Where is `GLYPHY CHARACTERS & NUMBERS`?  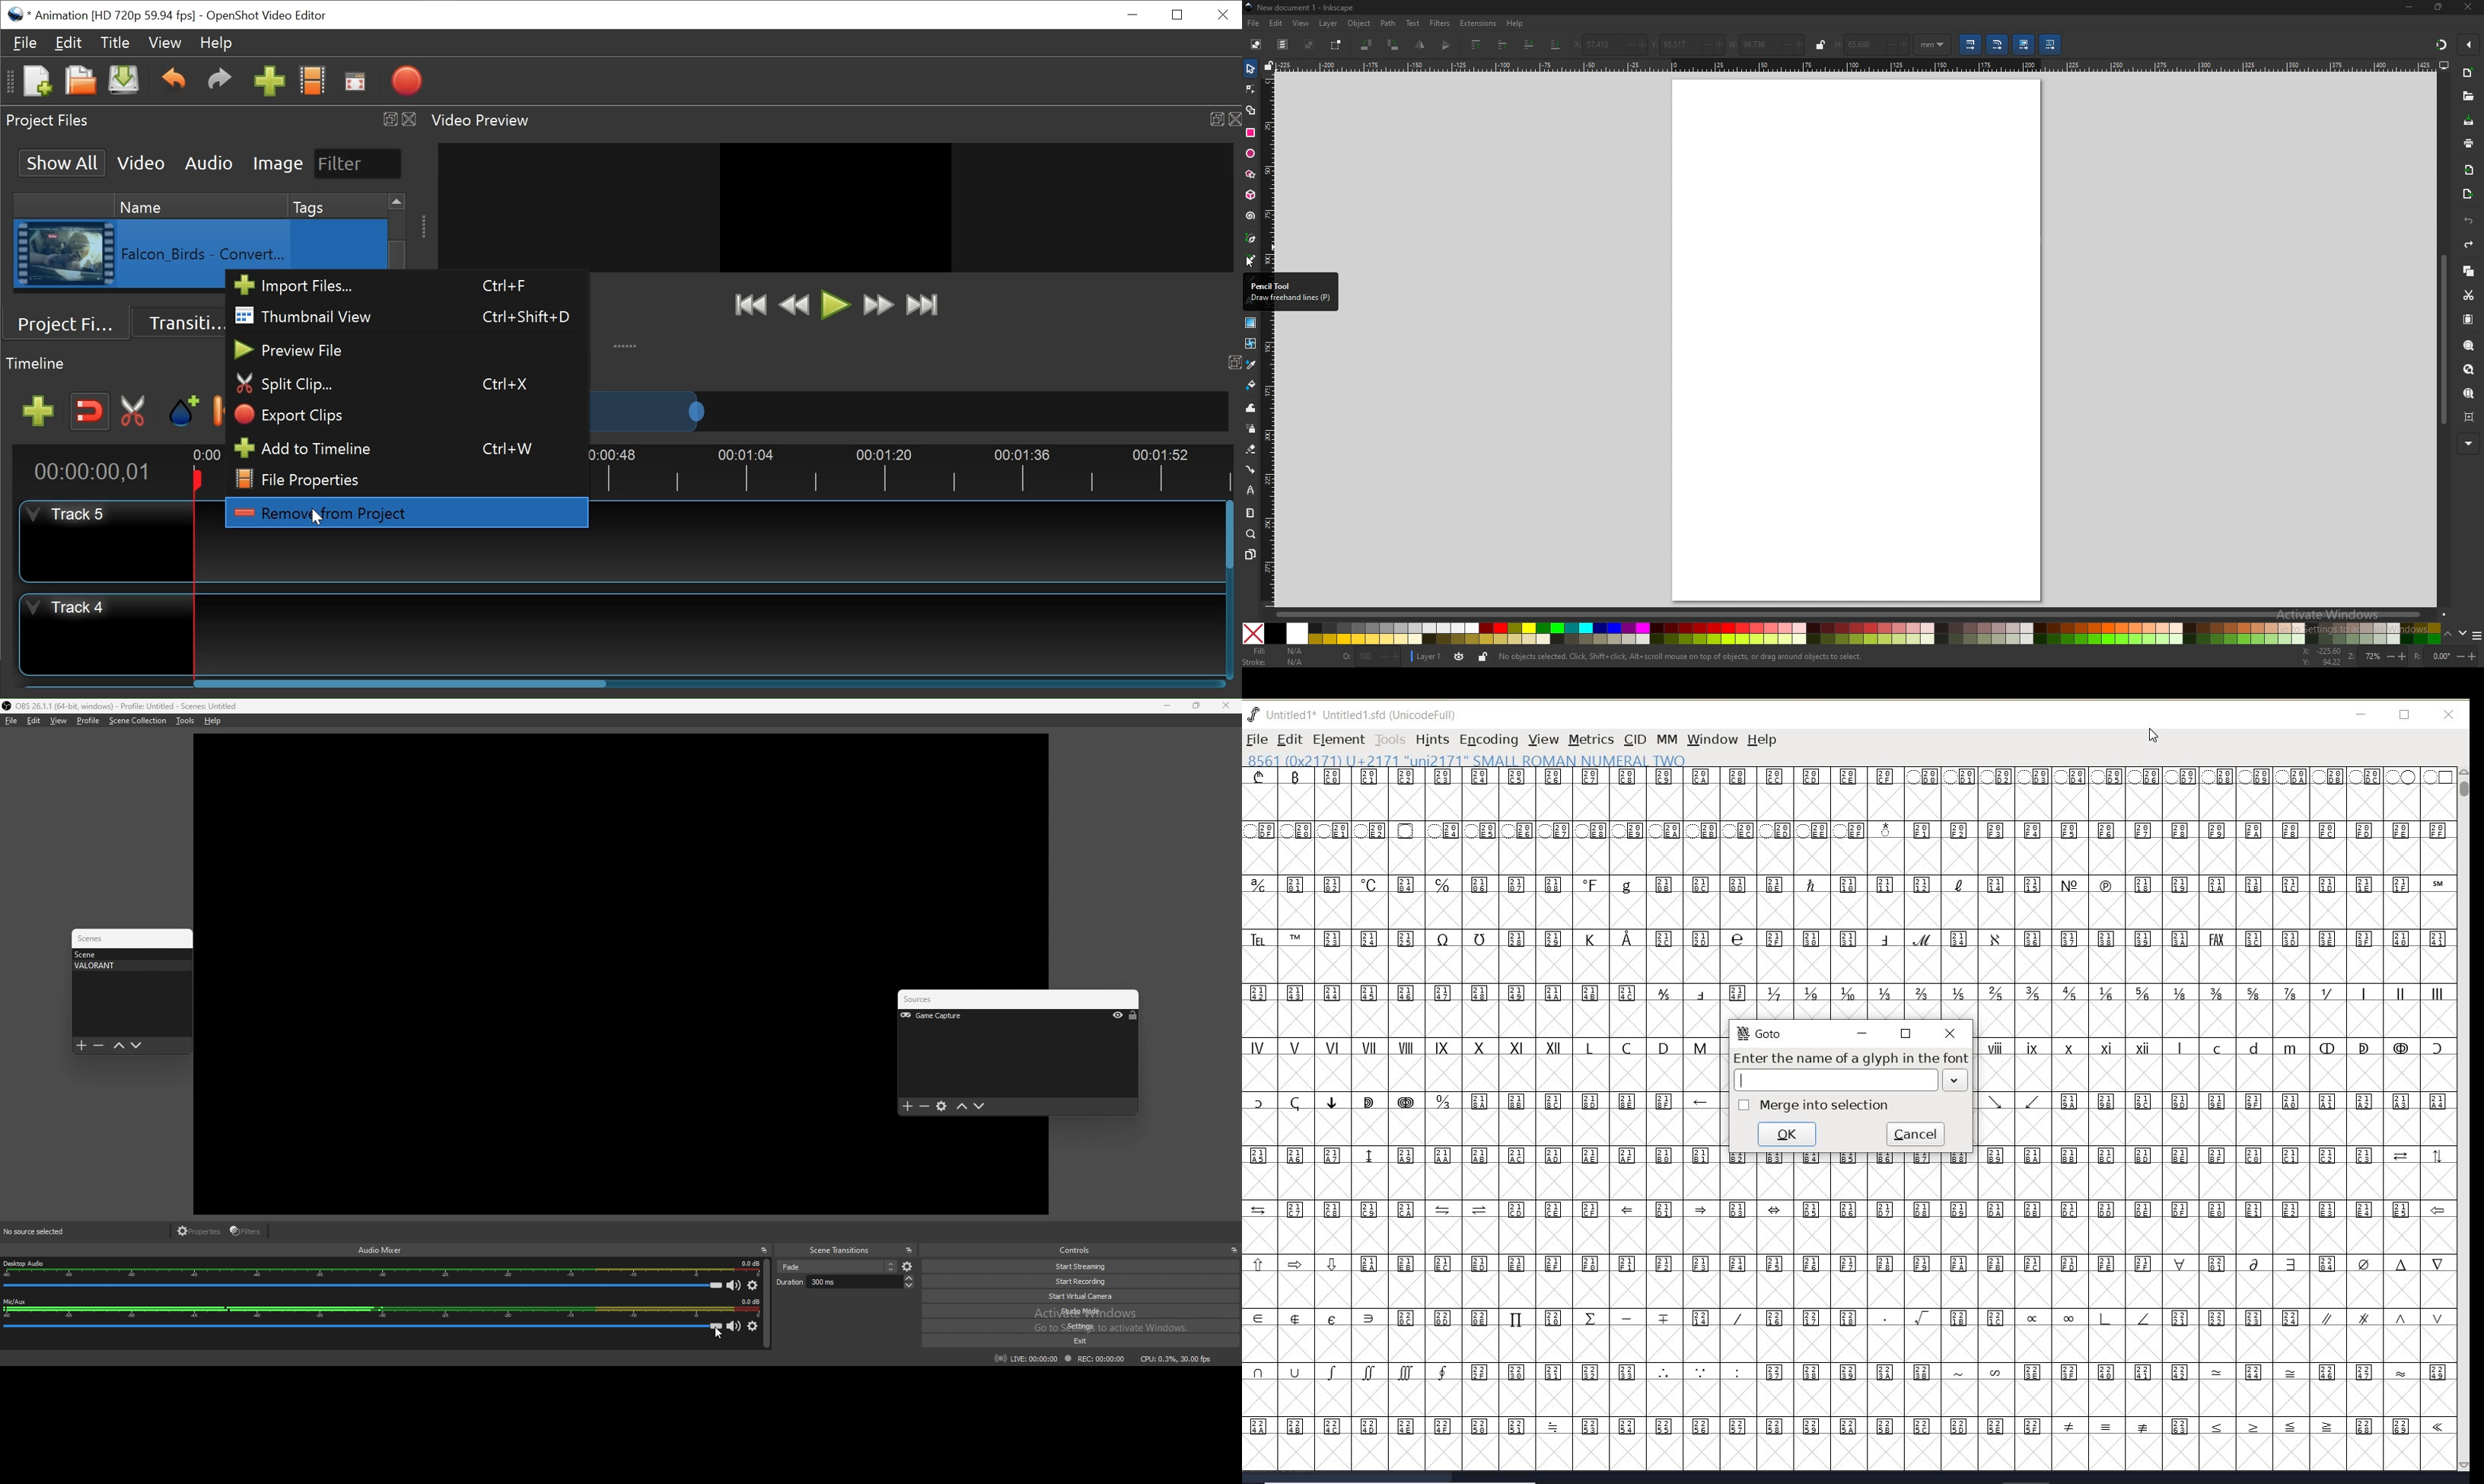 GLYPHY CHARACTERS & NUMBERS is located at coordinates (2211, 1092).